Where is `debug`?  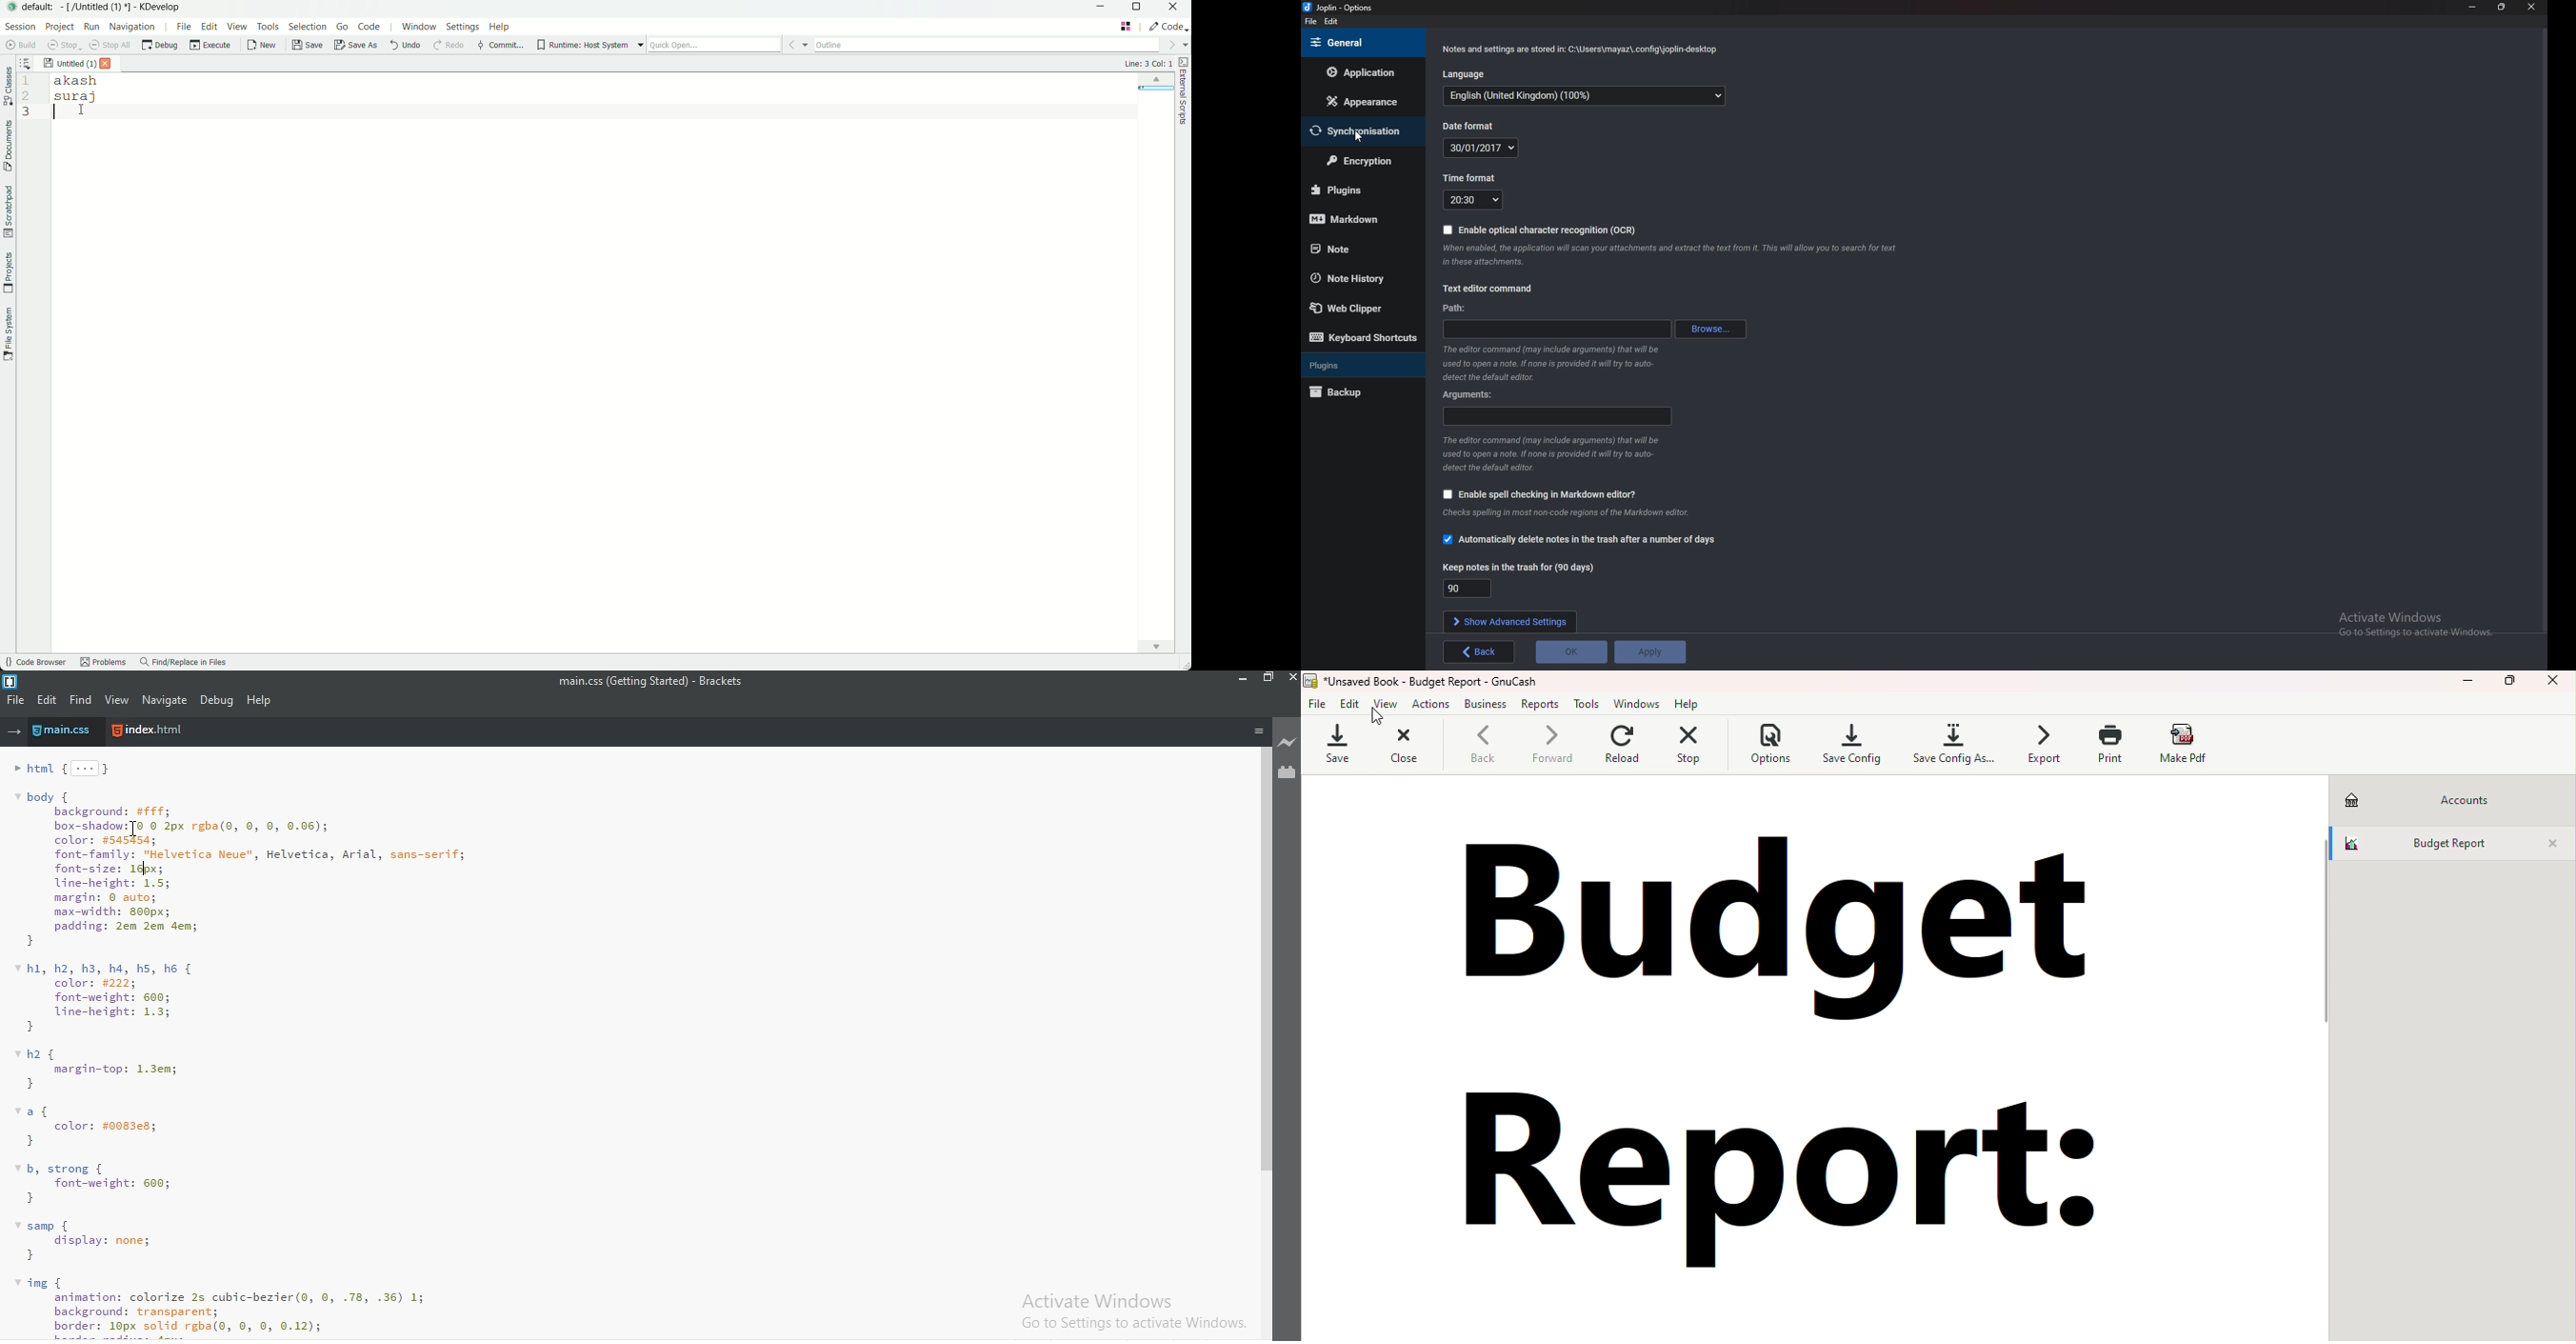
debug is located at coordinates (217, 700).